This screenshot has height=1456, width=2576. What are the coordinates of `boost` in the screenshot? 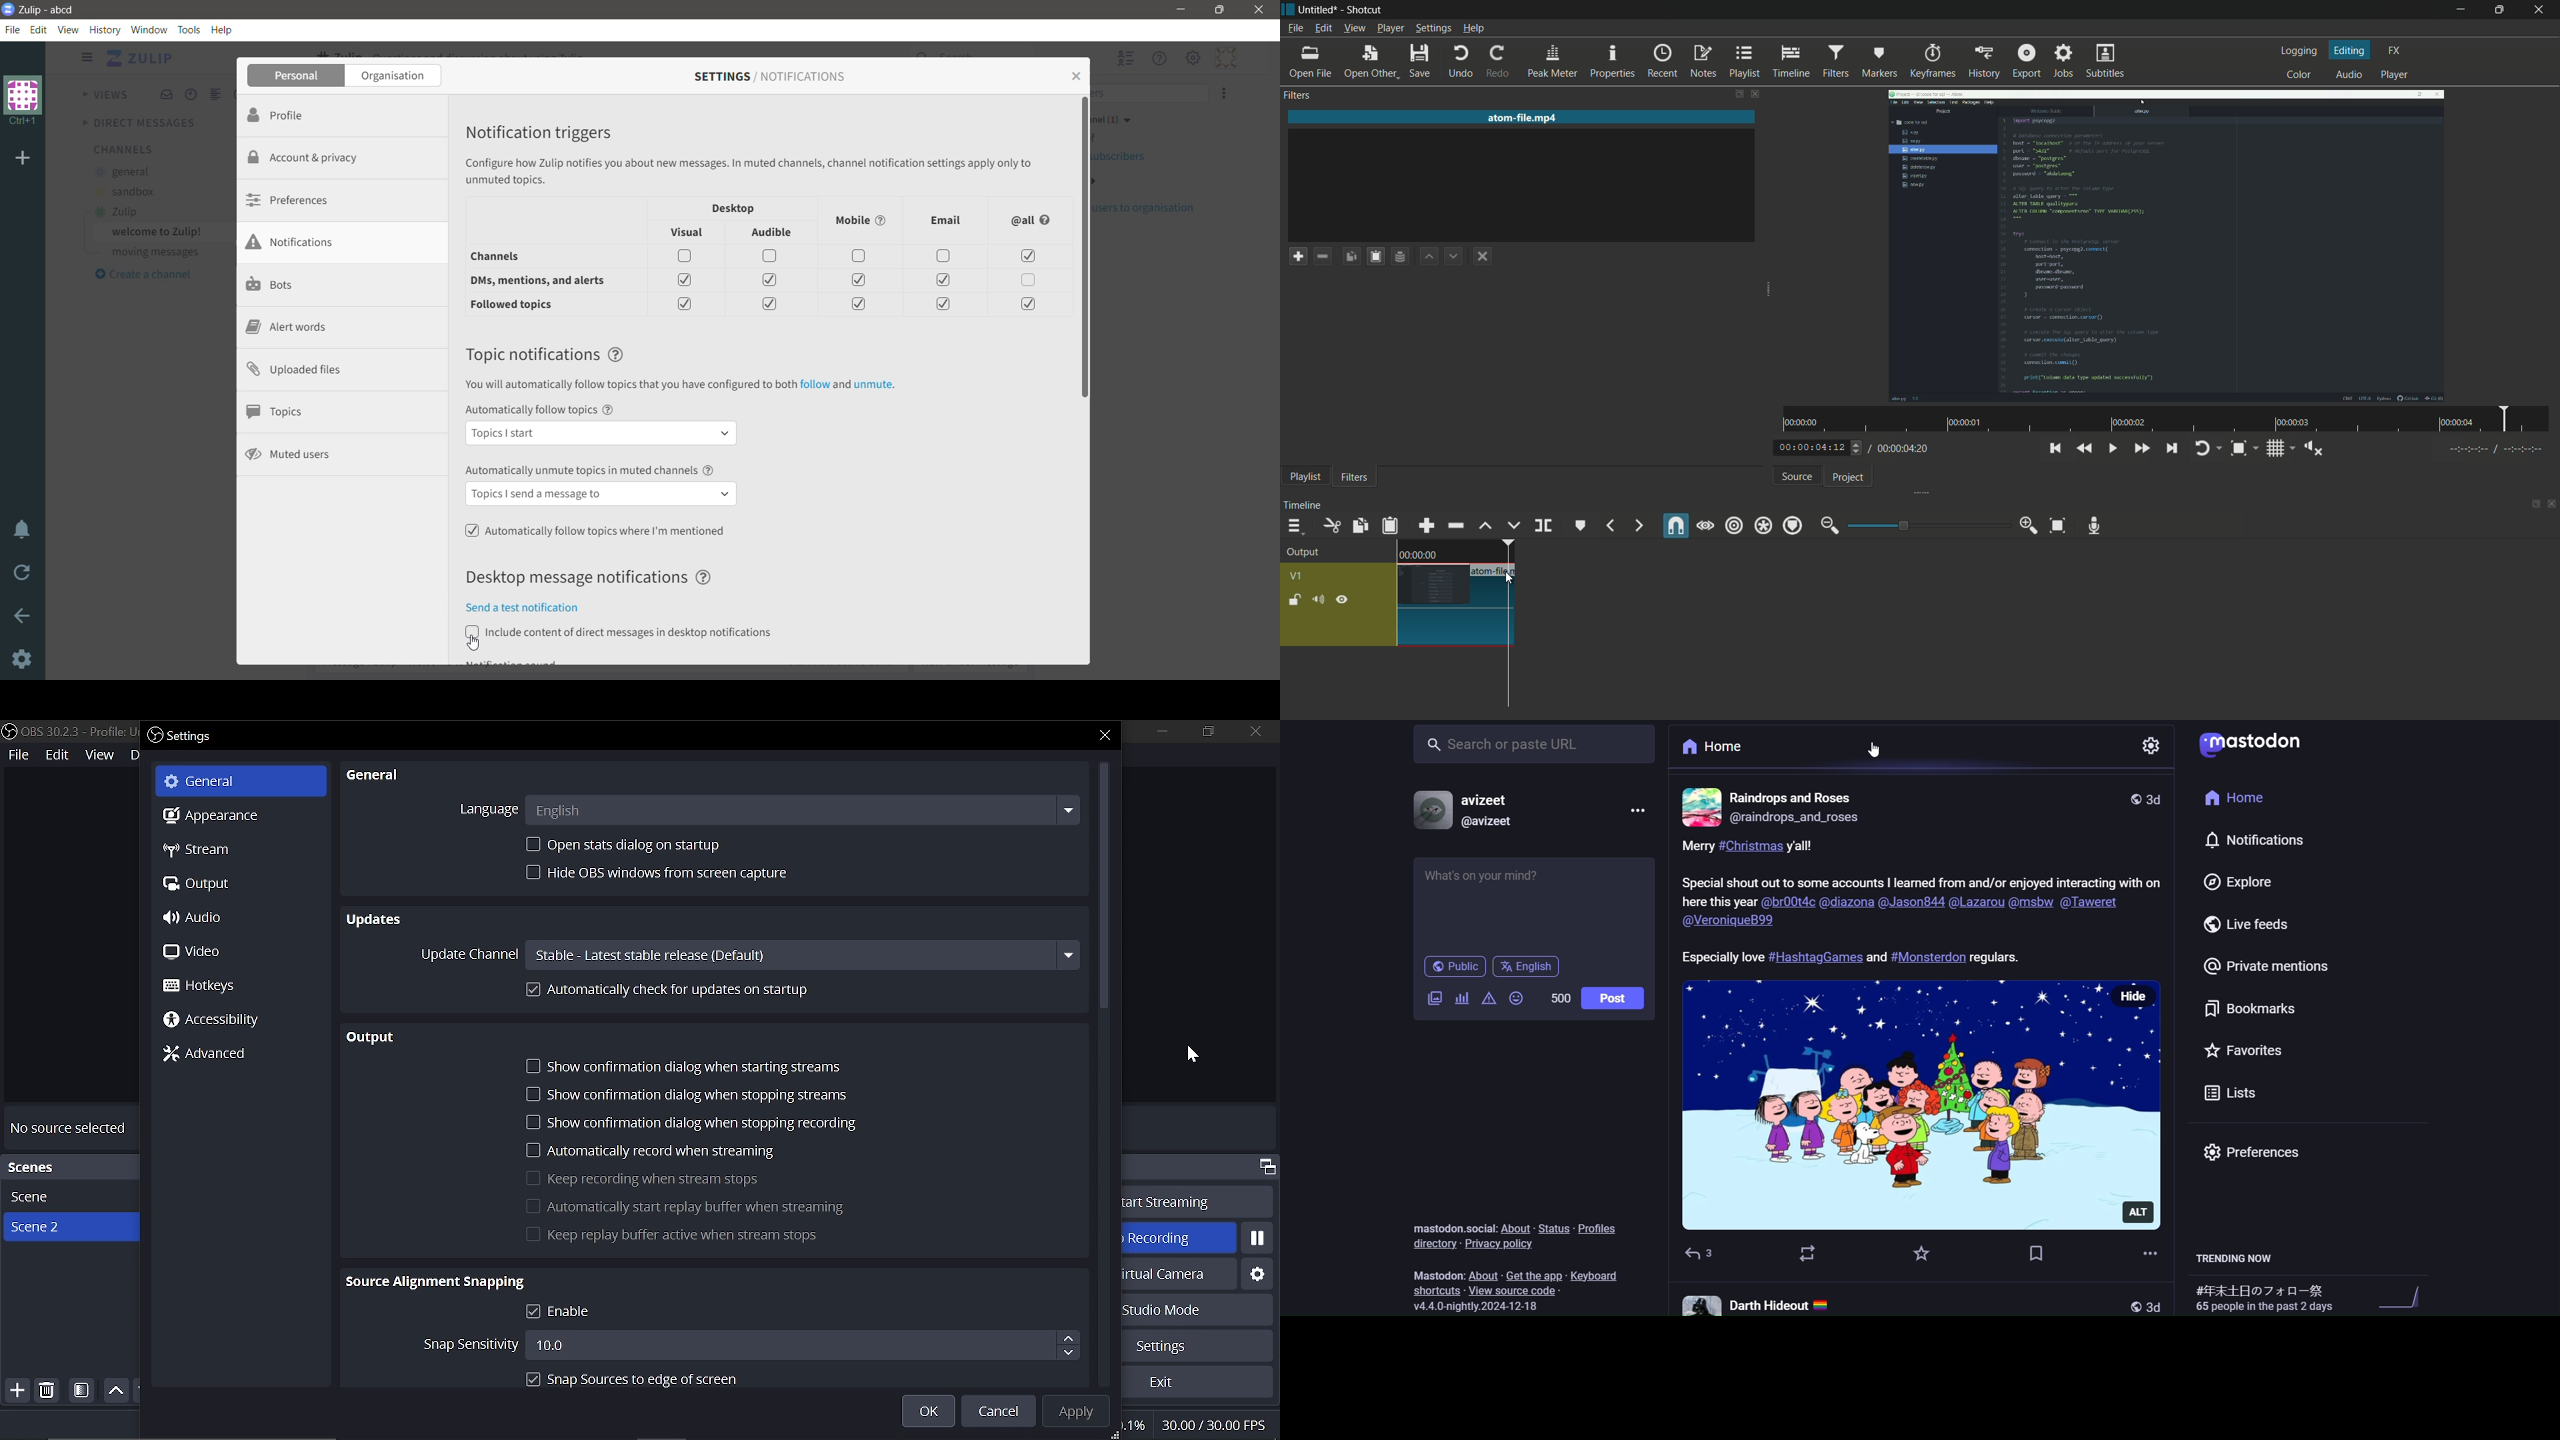 It's located at (1805, 1256).